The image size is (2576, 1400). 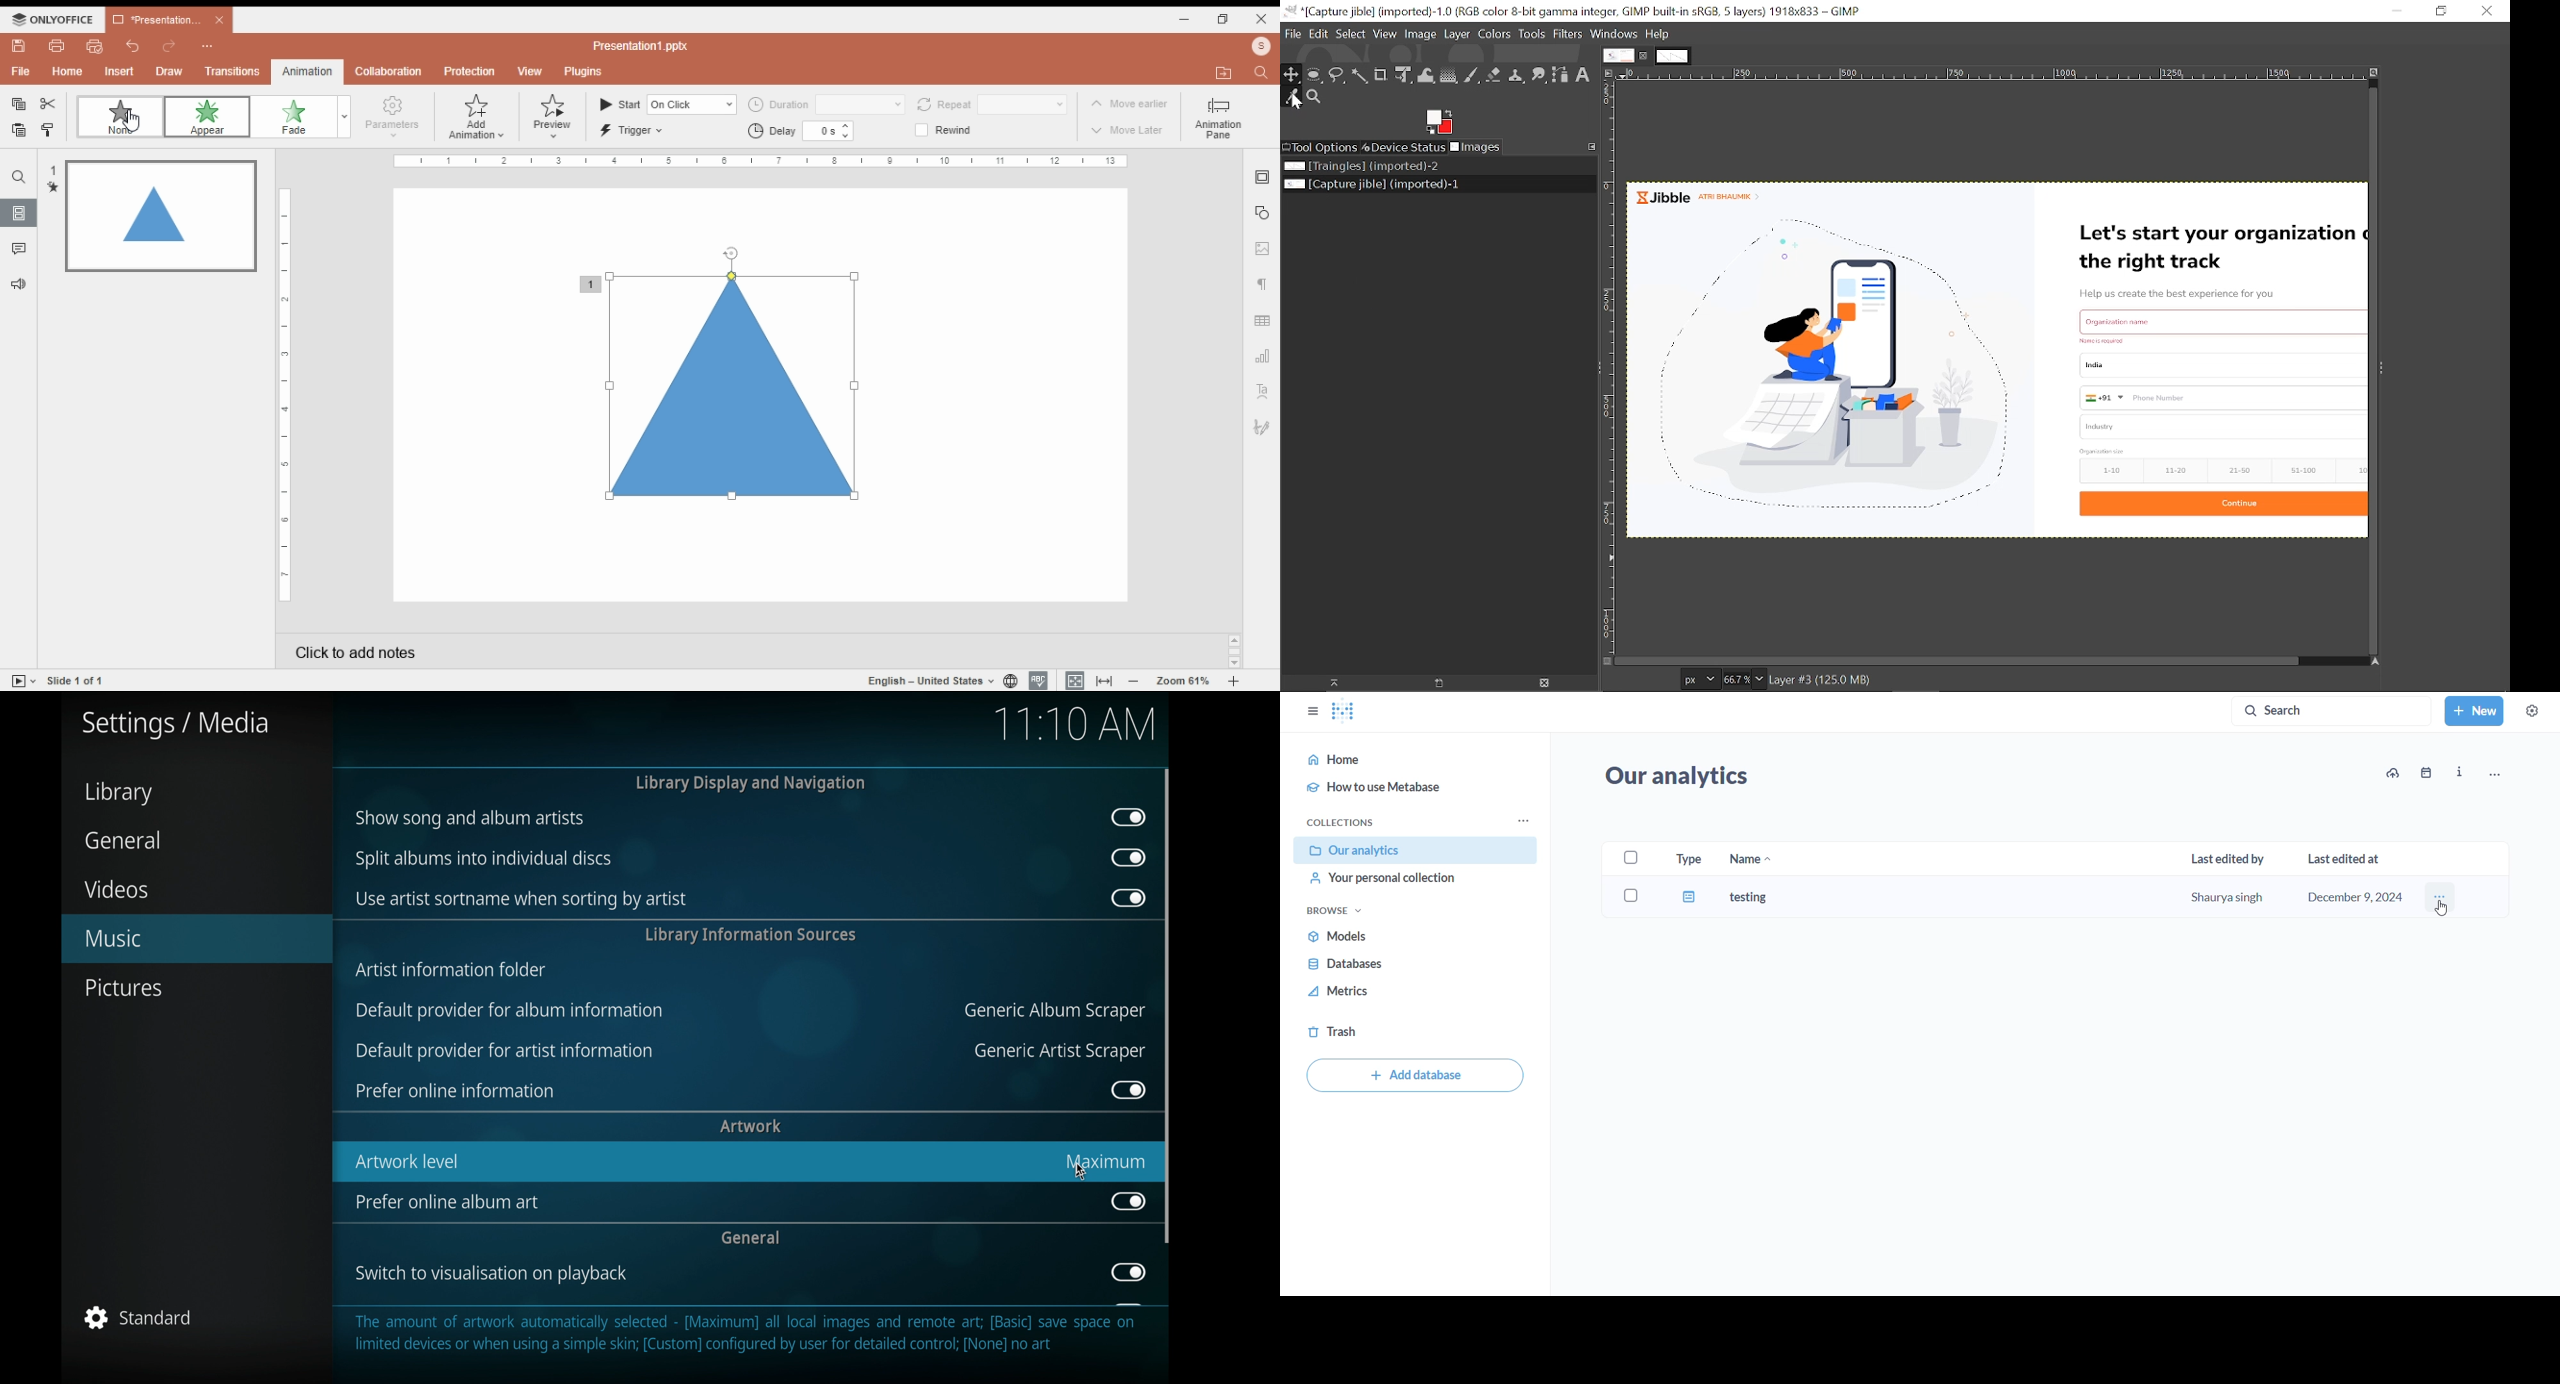 What do you see at coordinates (1404, 147) in the screenshot?
I see `Device status` at bounding box center [1404, 147].